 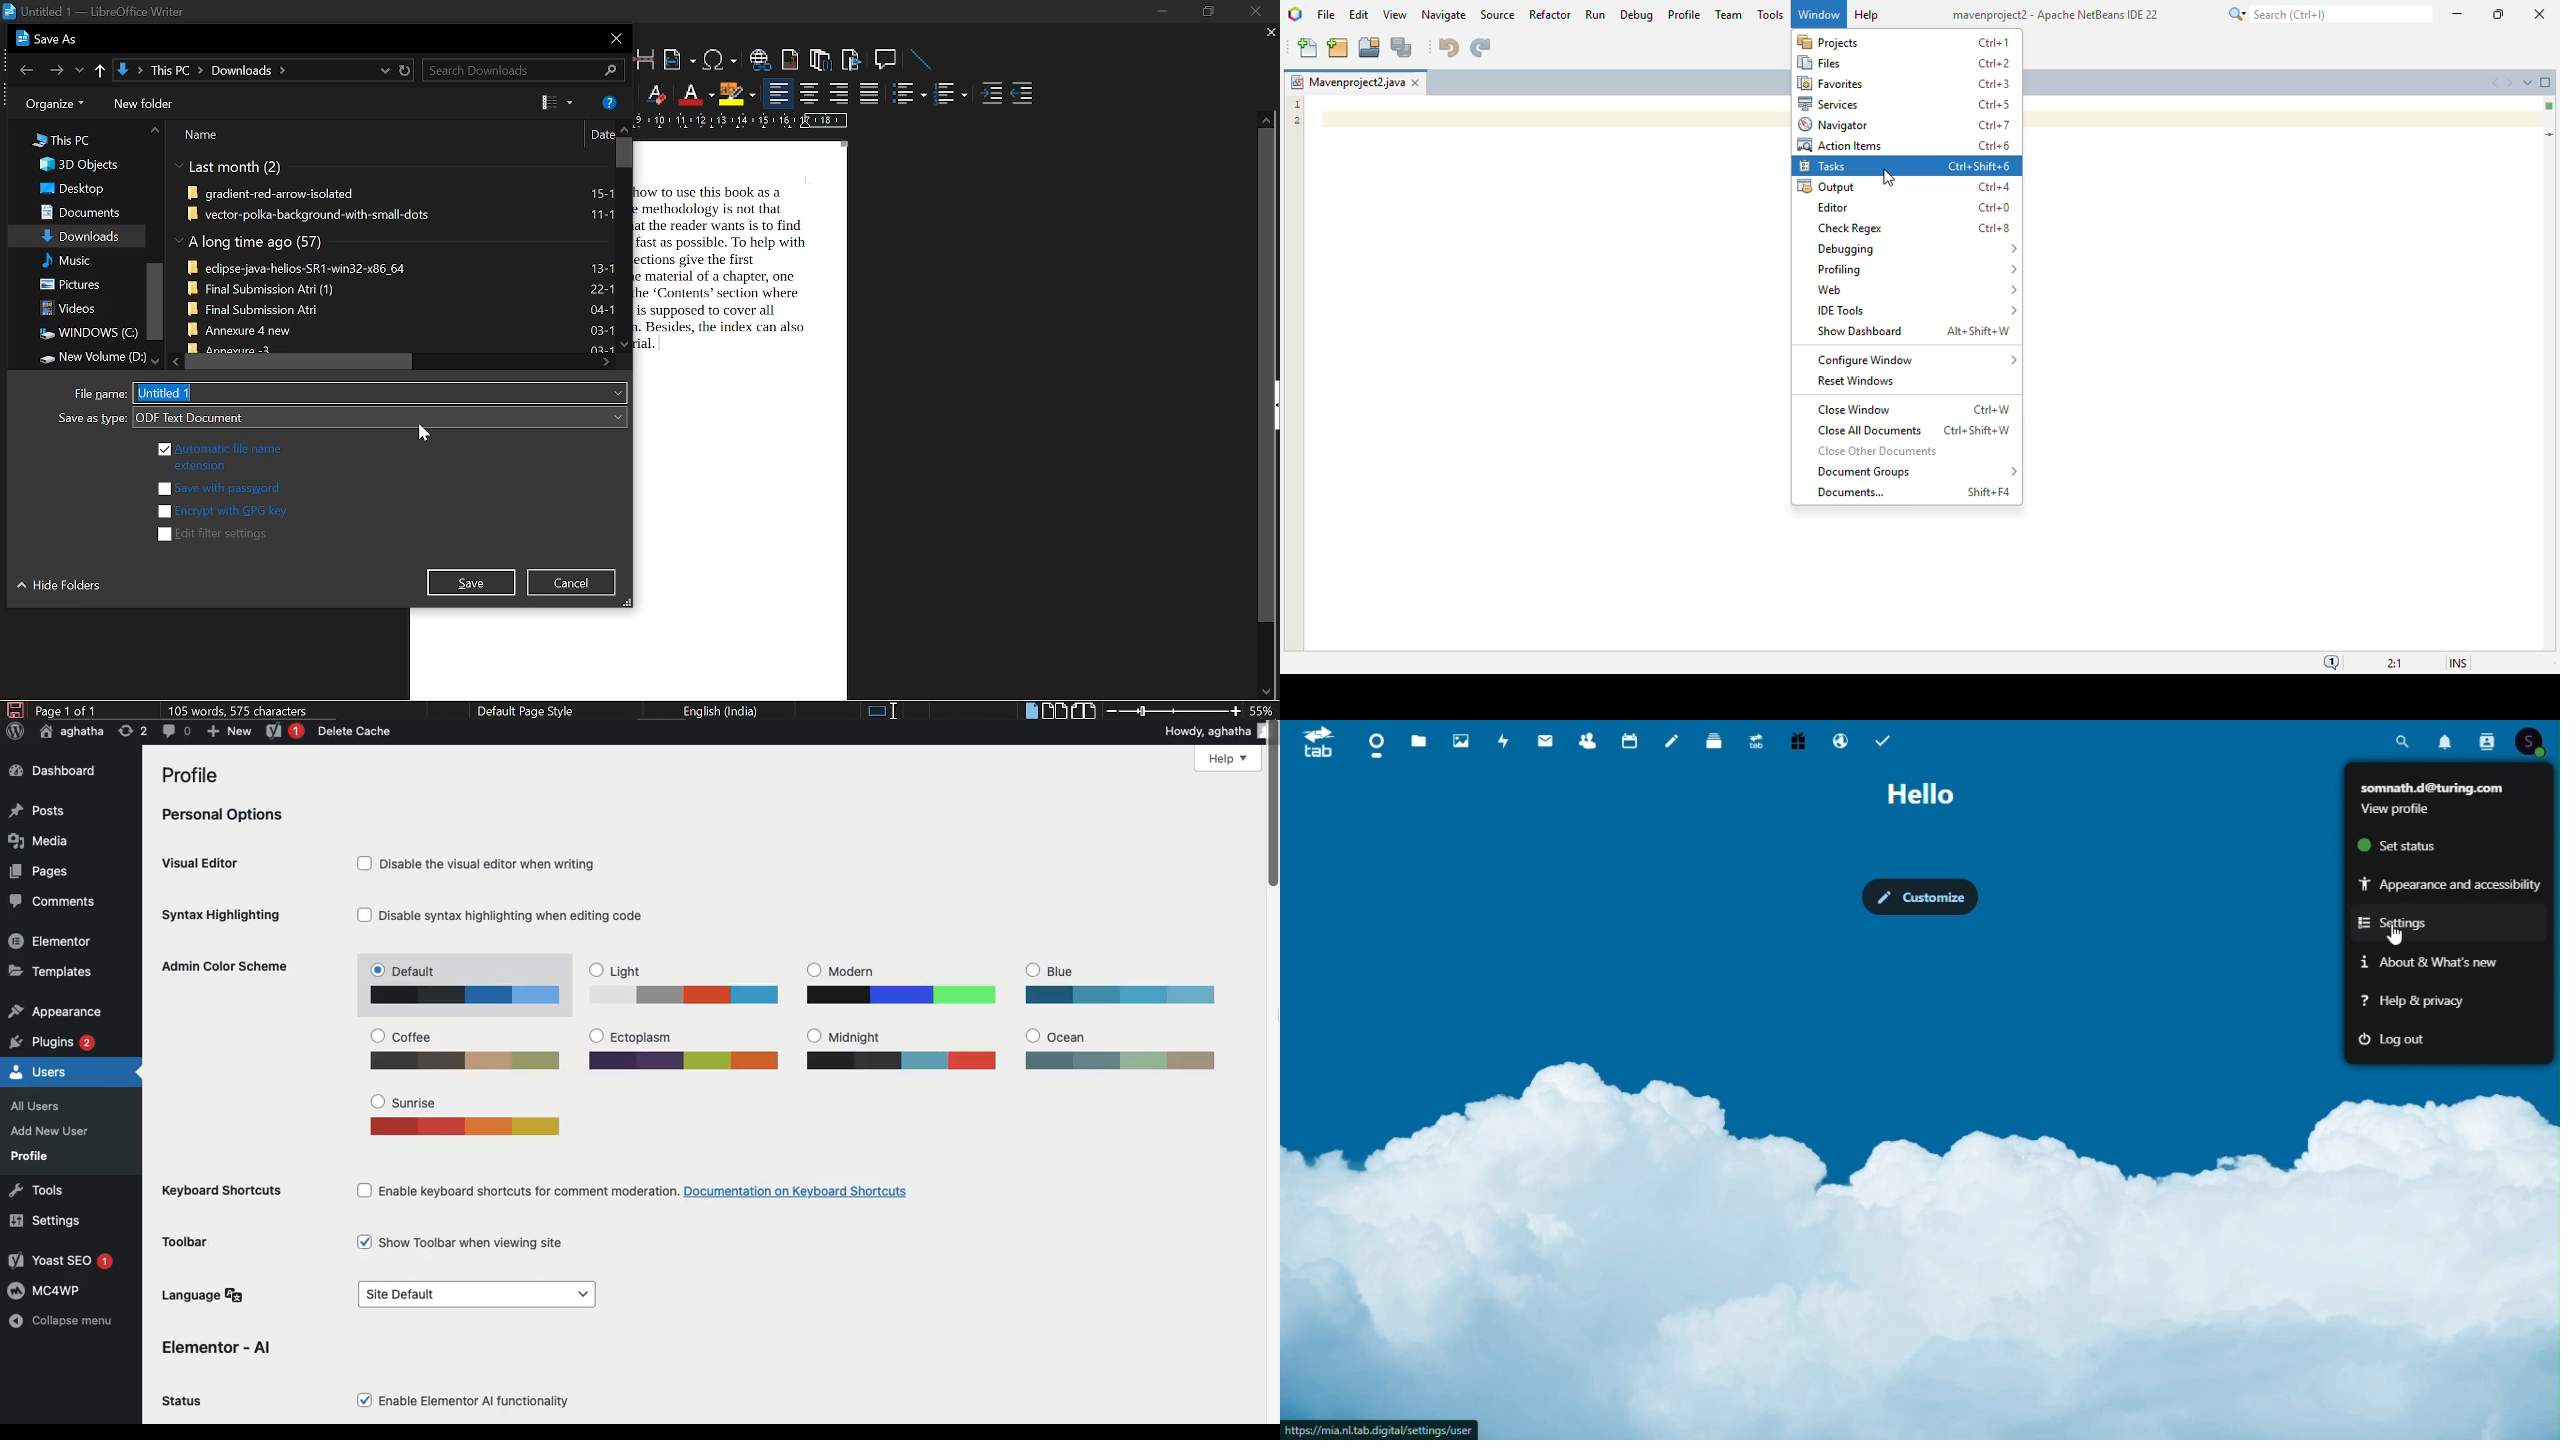 What do you see at coordinates (2421, 963) in the screenshot?
I see `what's new` at bounding box center [2421, 963].